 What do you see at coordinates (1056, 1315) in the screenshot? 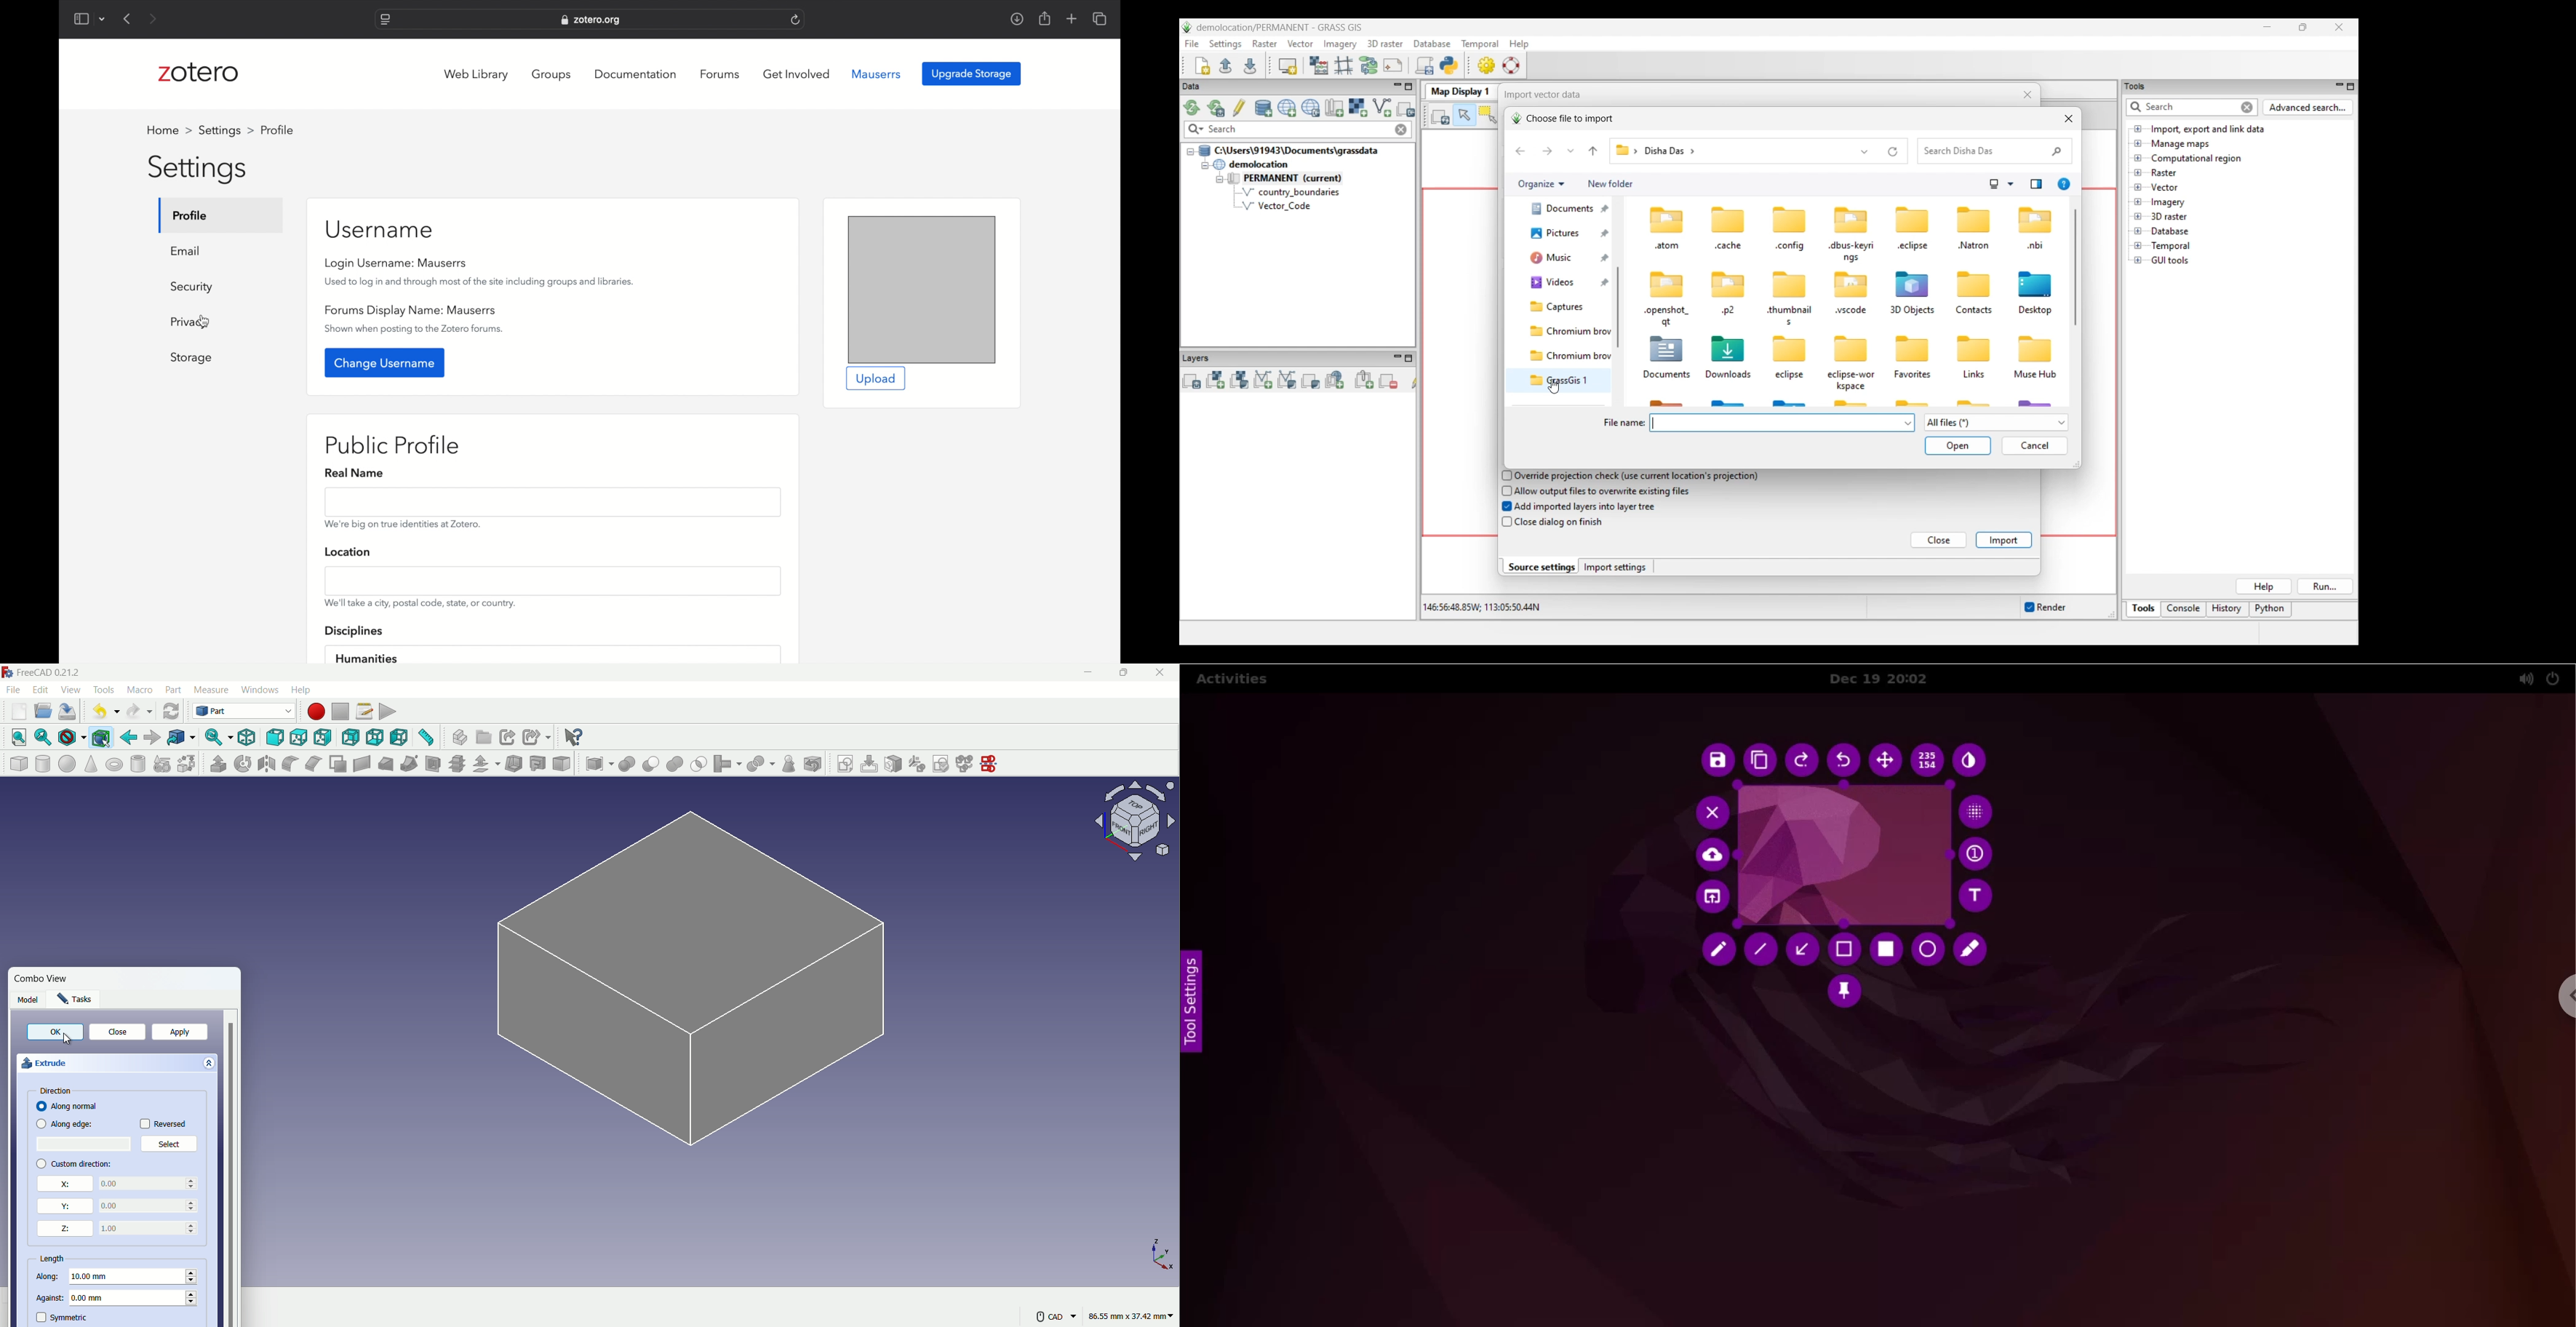
I see `CAD` at bounding box center [1056, 1315].